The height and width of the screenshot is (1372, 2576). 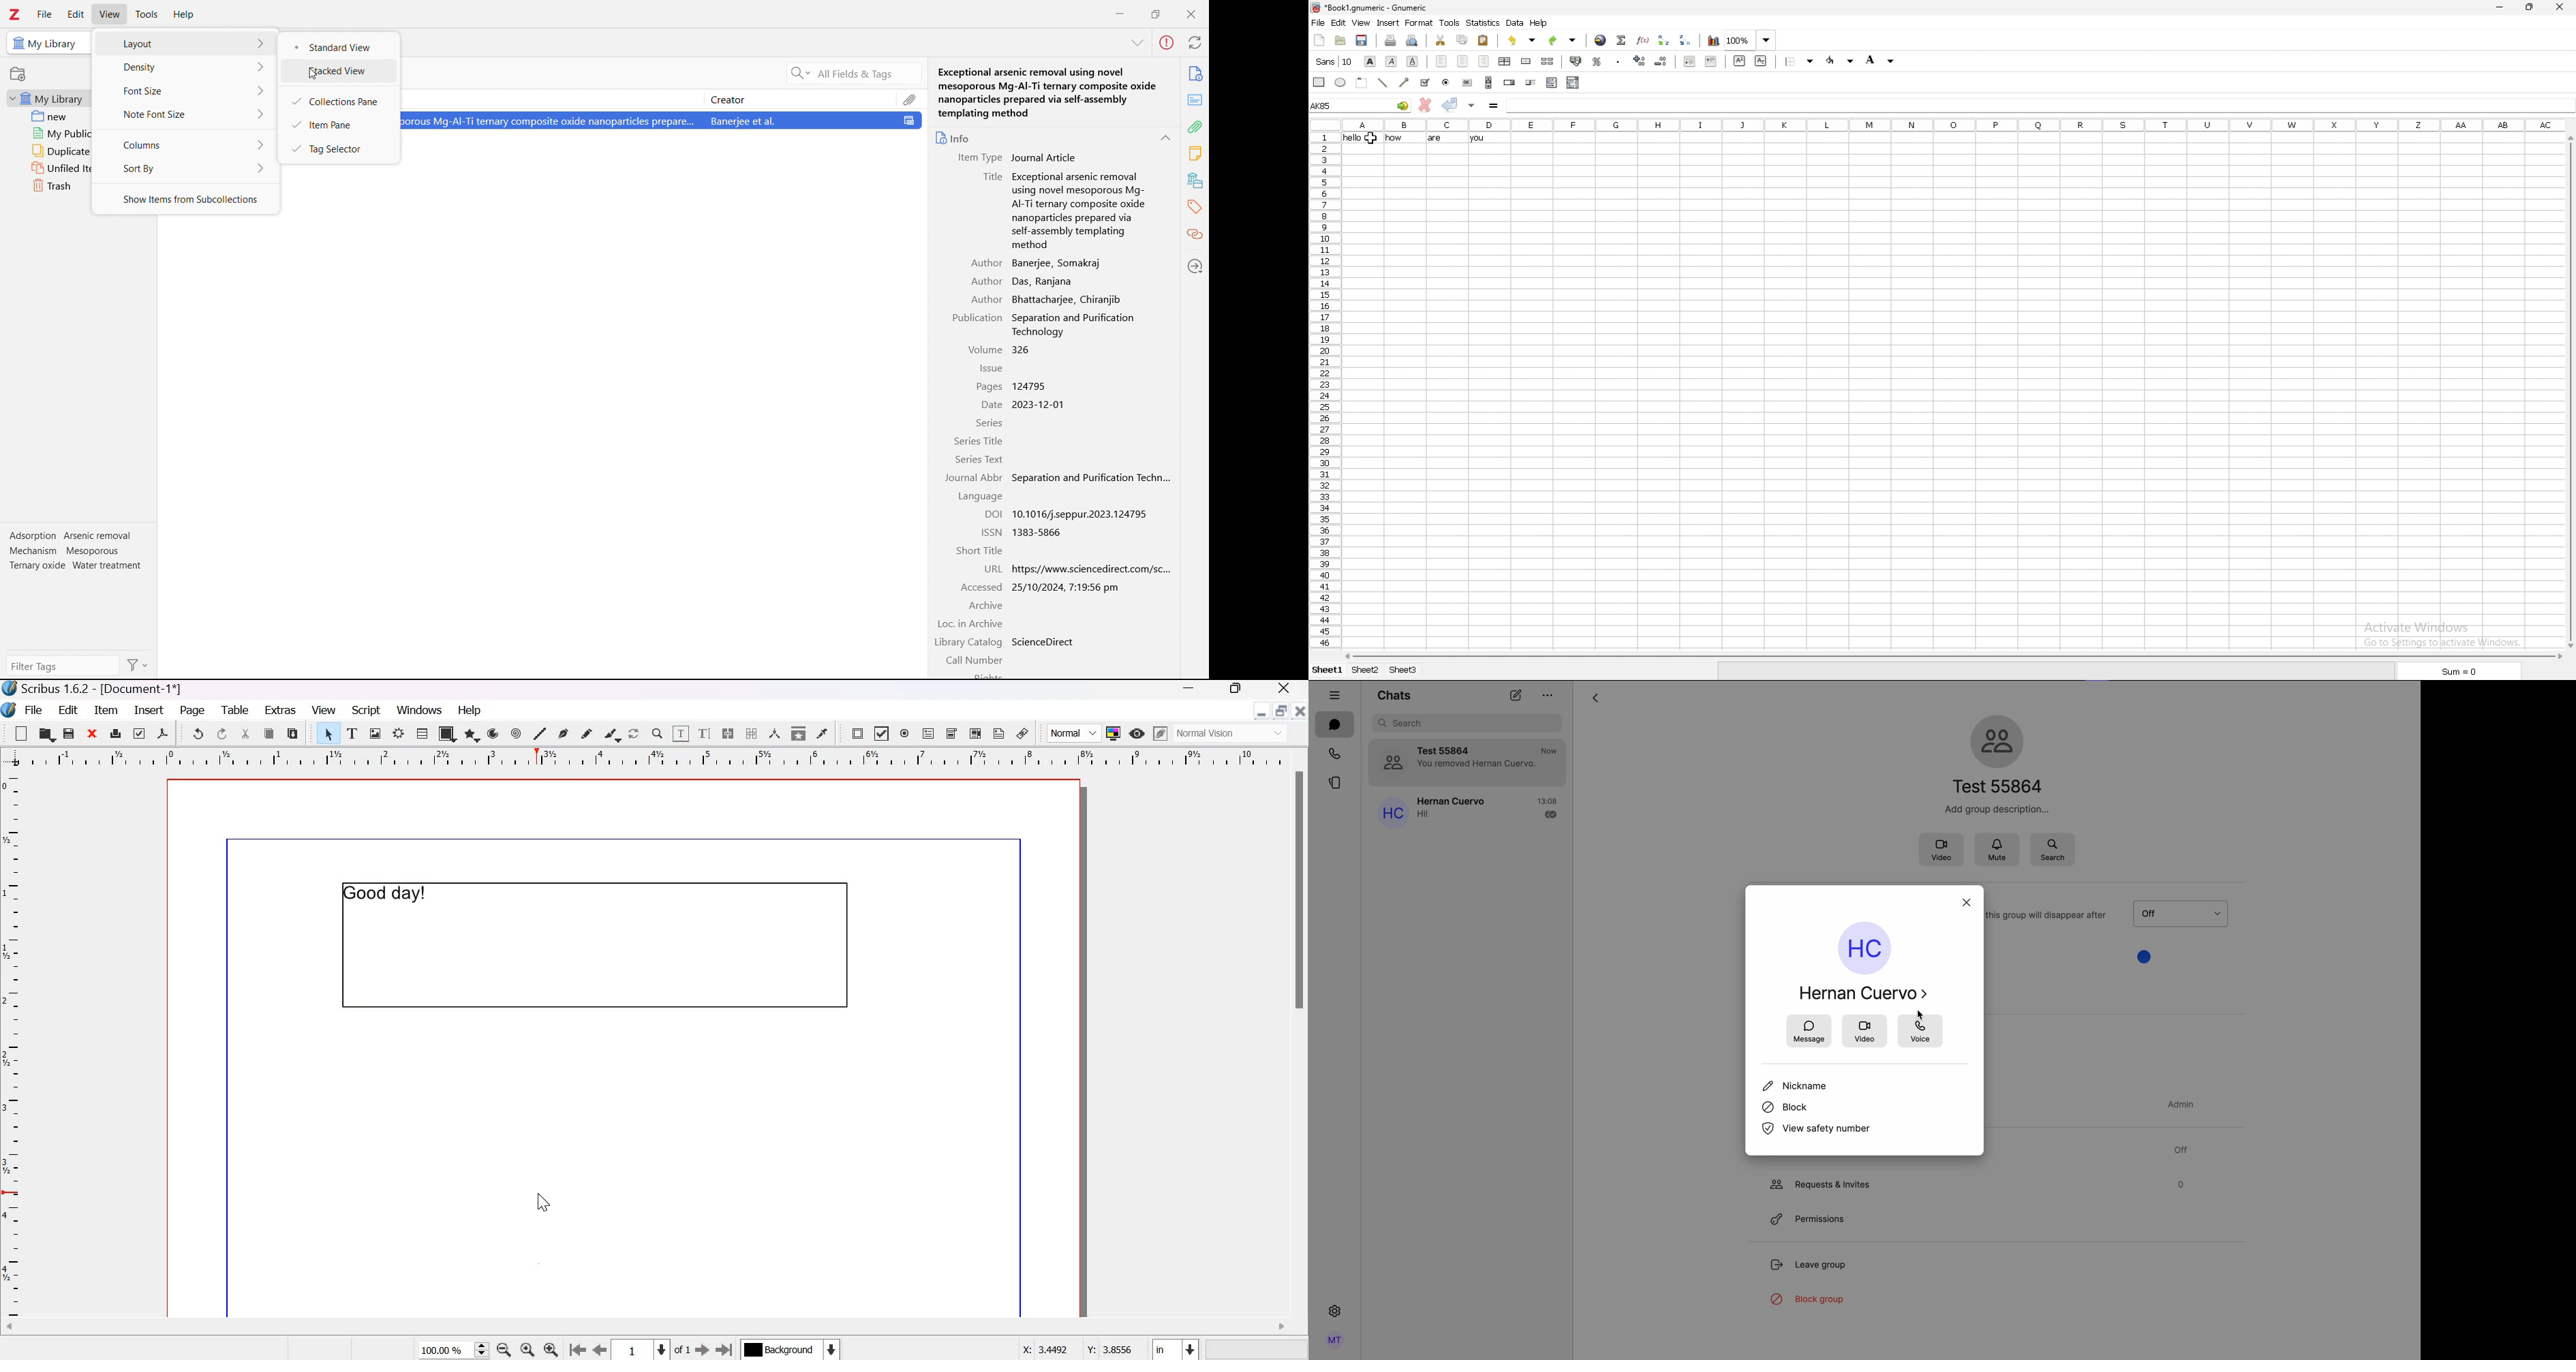 What do you see at coordinates (448, 733) in the screenshot?
I see `shape` at bounding box center [448, 733].